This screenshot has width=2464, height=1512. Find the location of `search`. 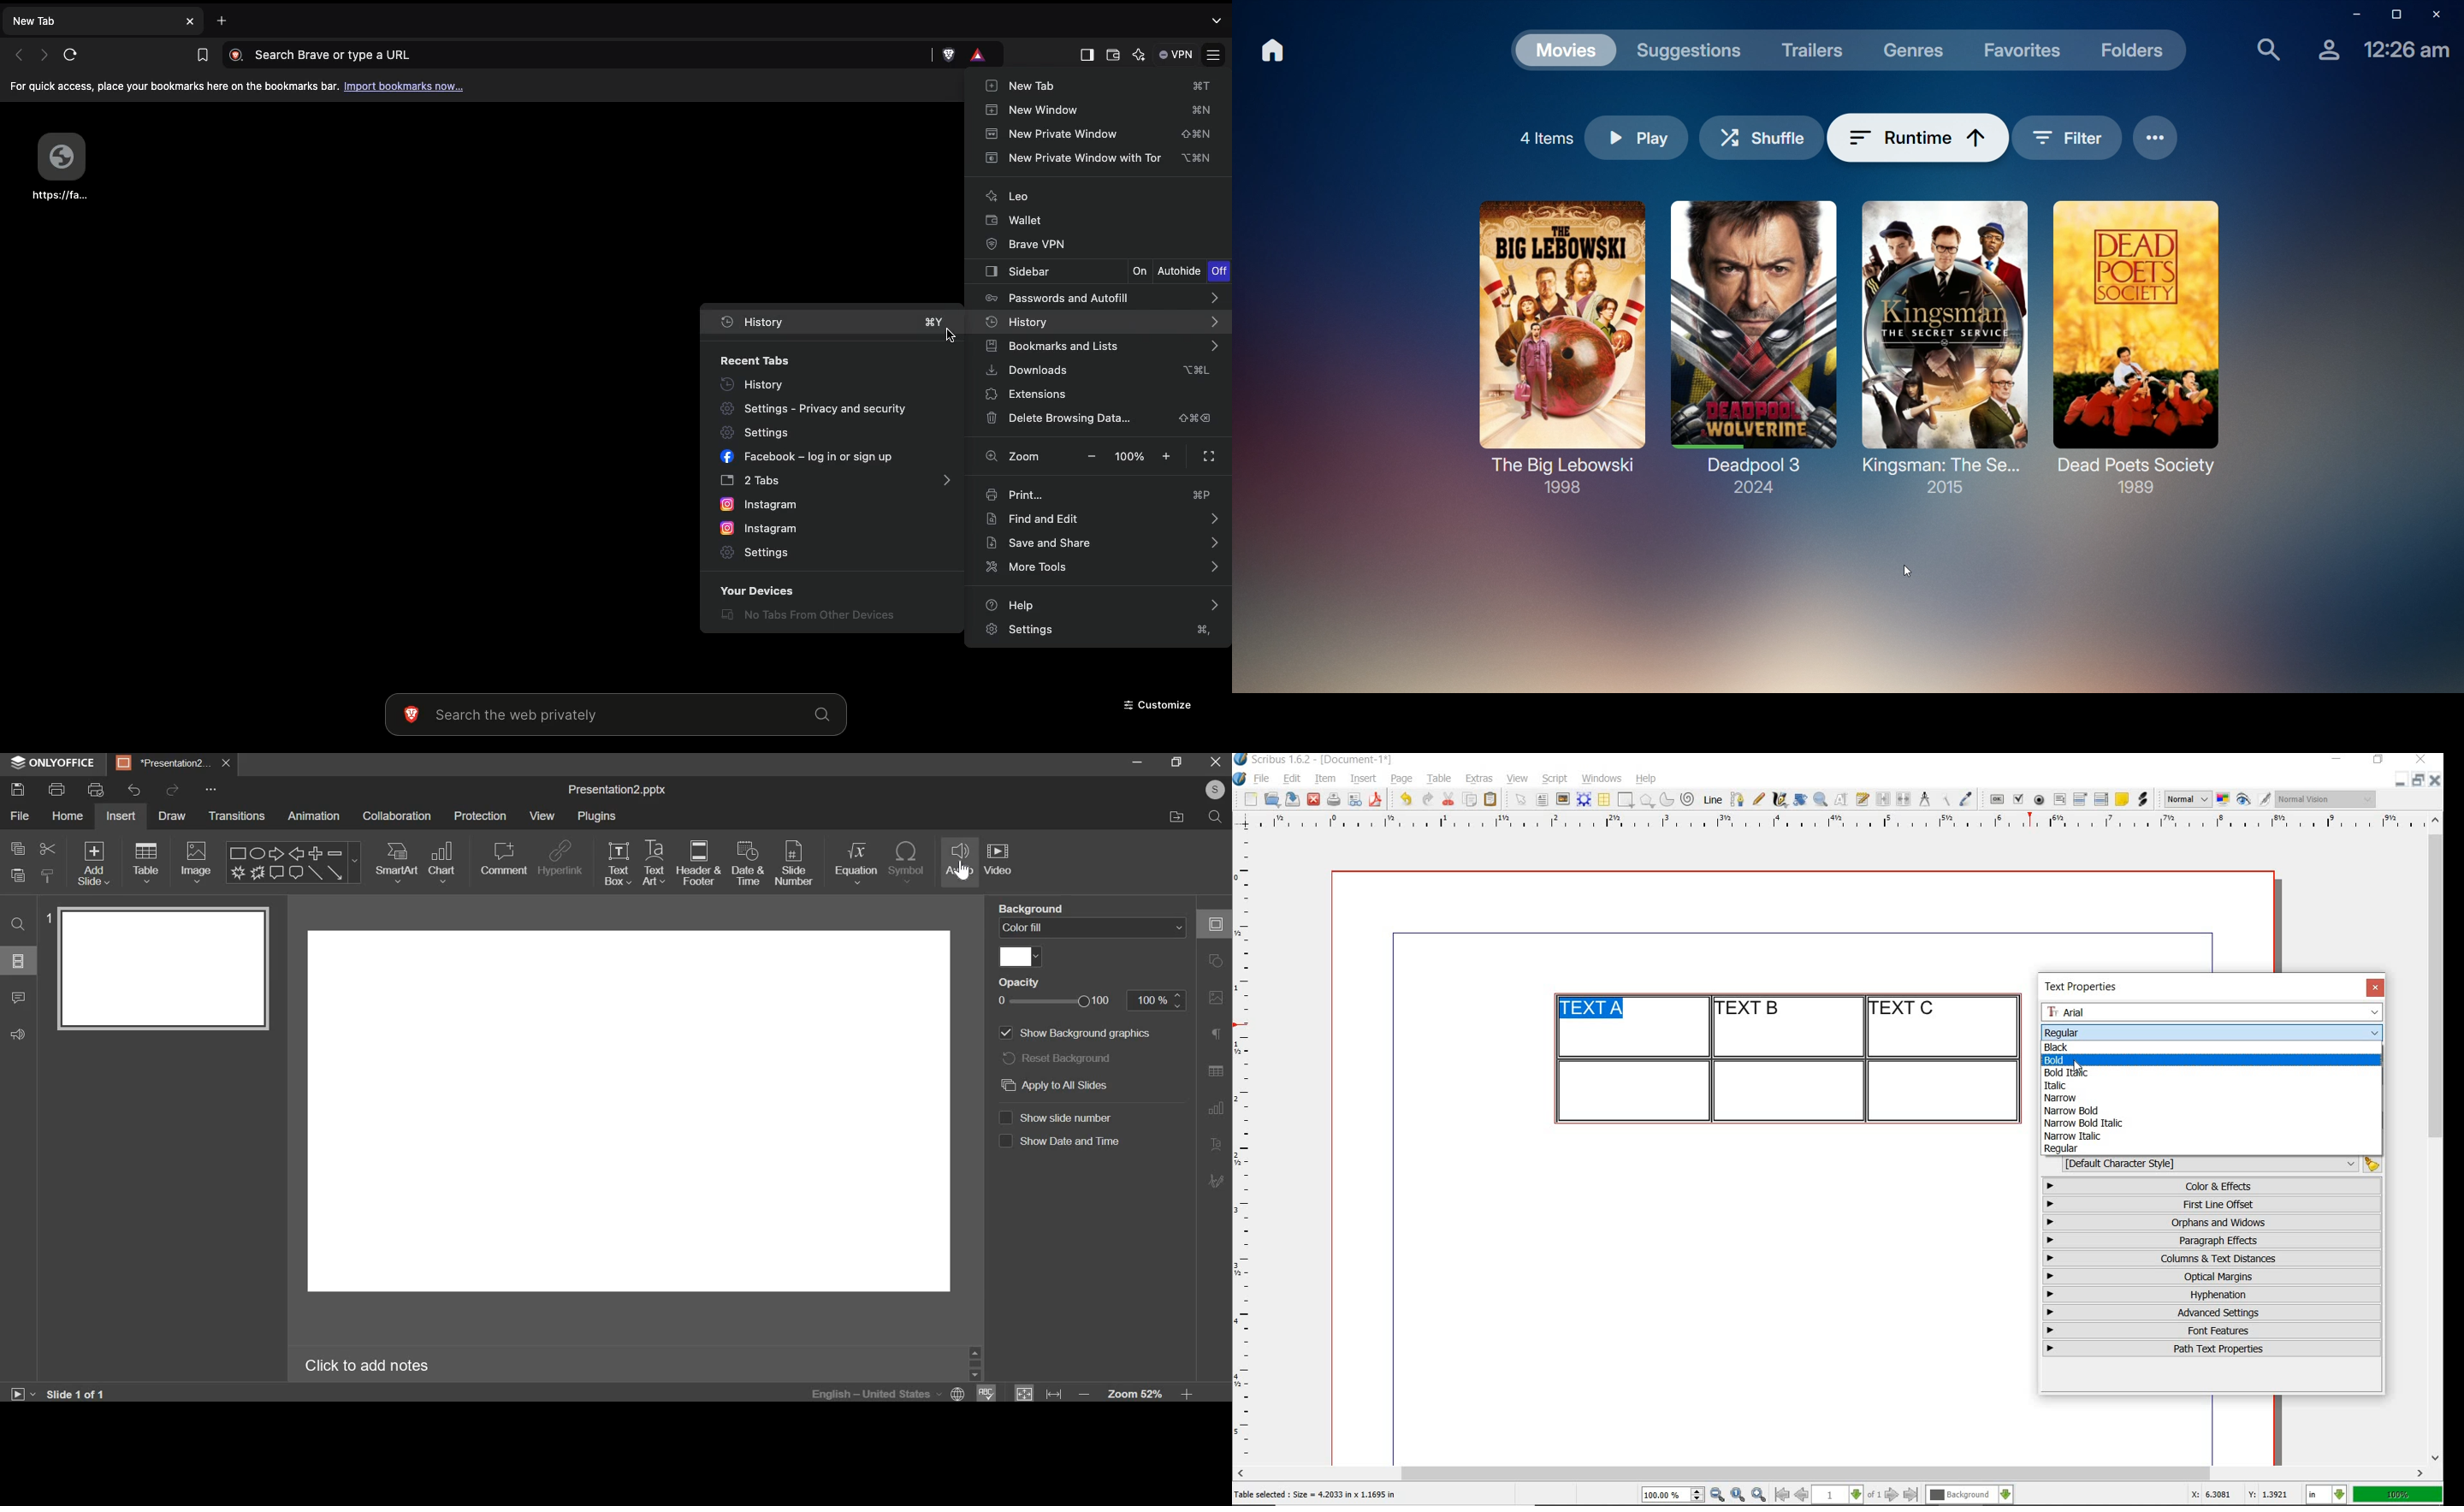

search is located at coordinates (1215, 817).